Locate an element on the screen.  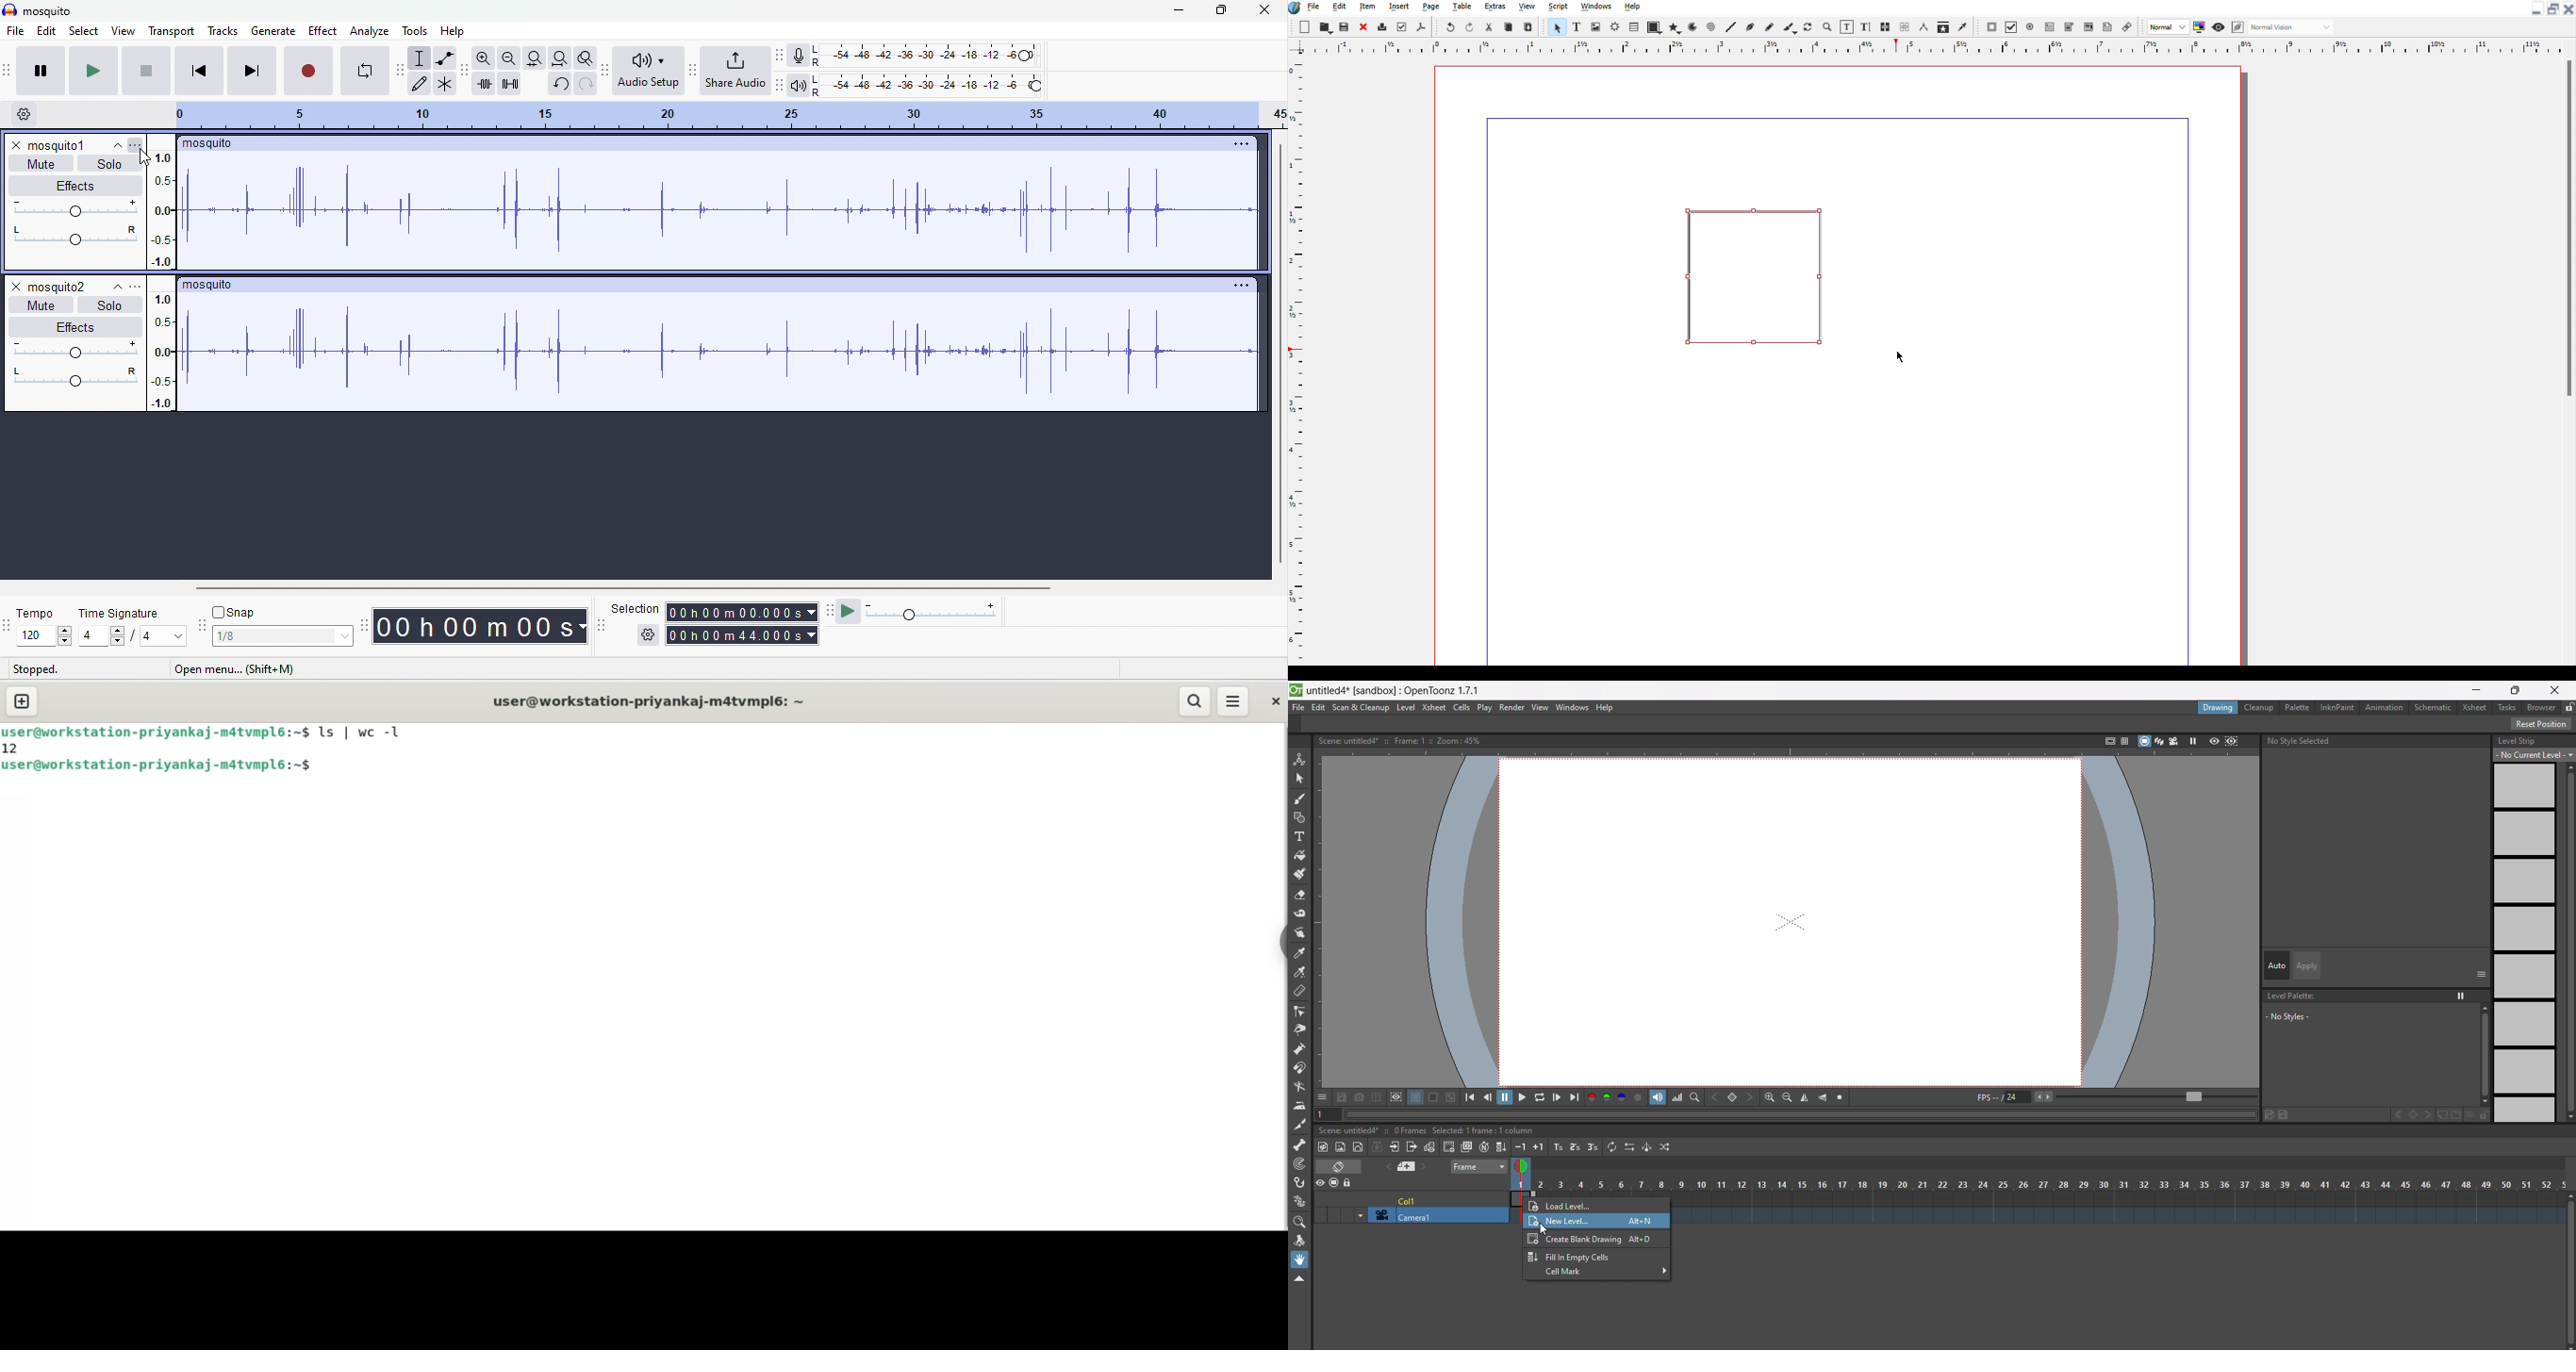
audio set up tool bar is located at coordinates (607, 70).